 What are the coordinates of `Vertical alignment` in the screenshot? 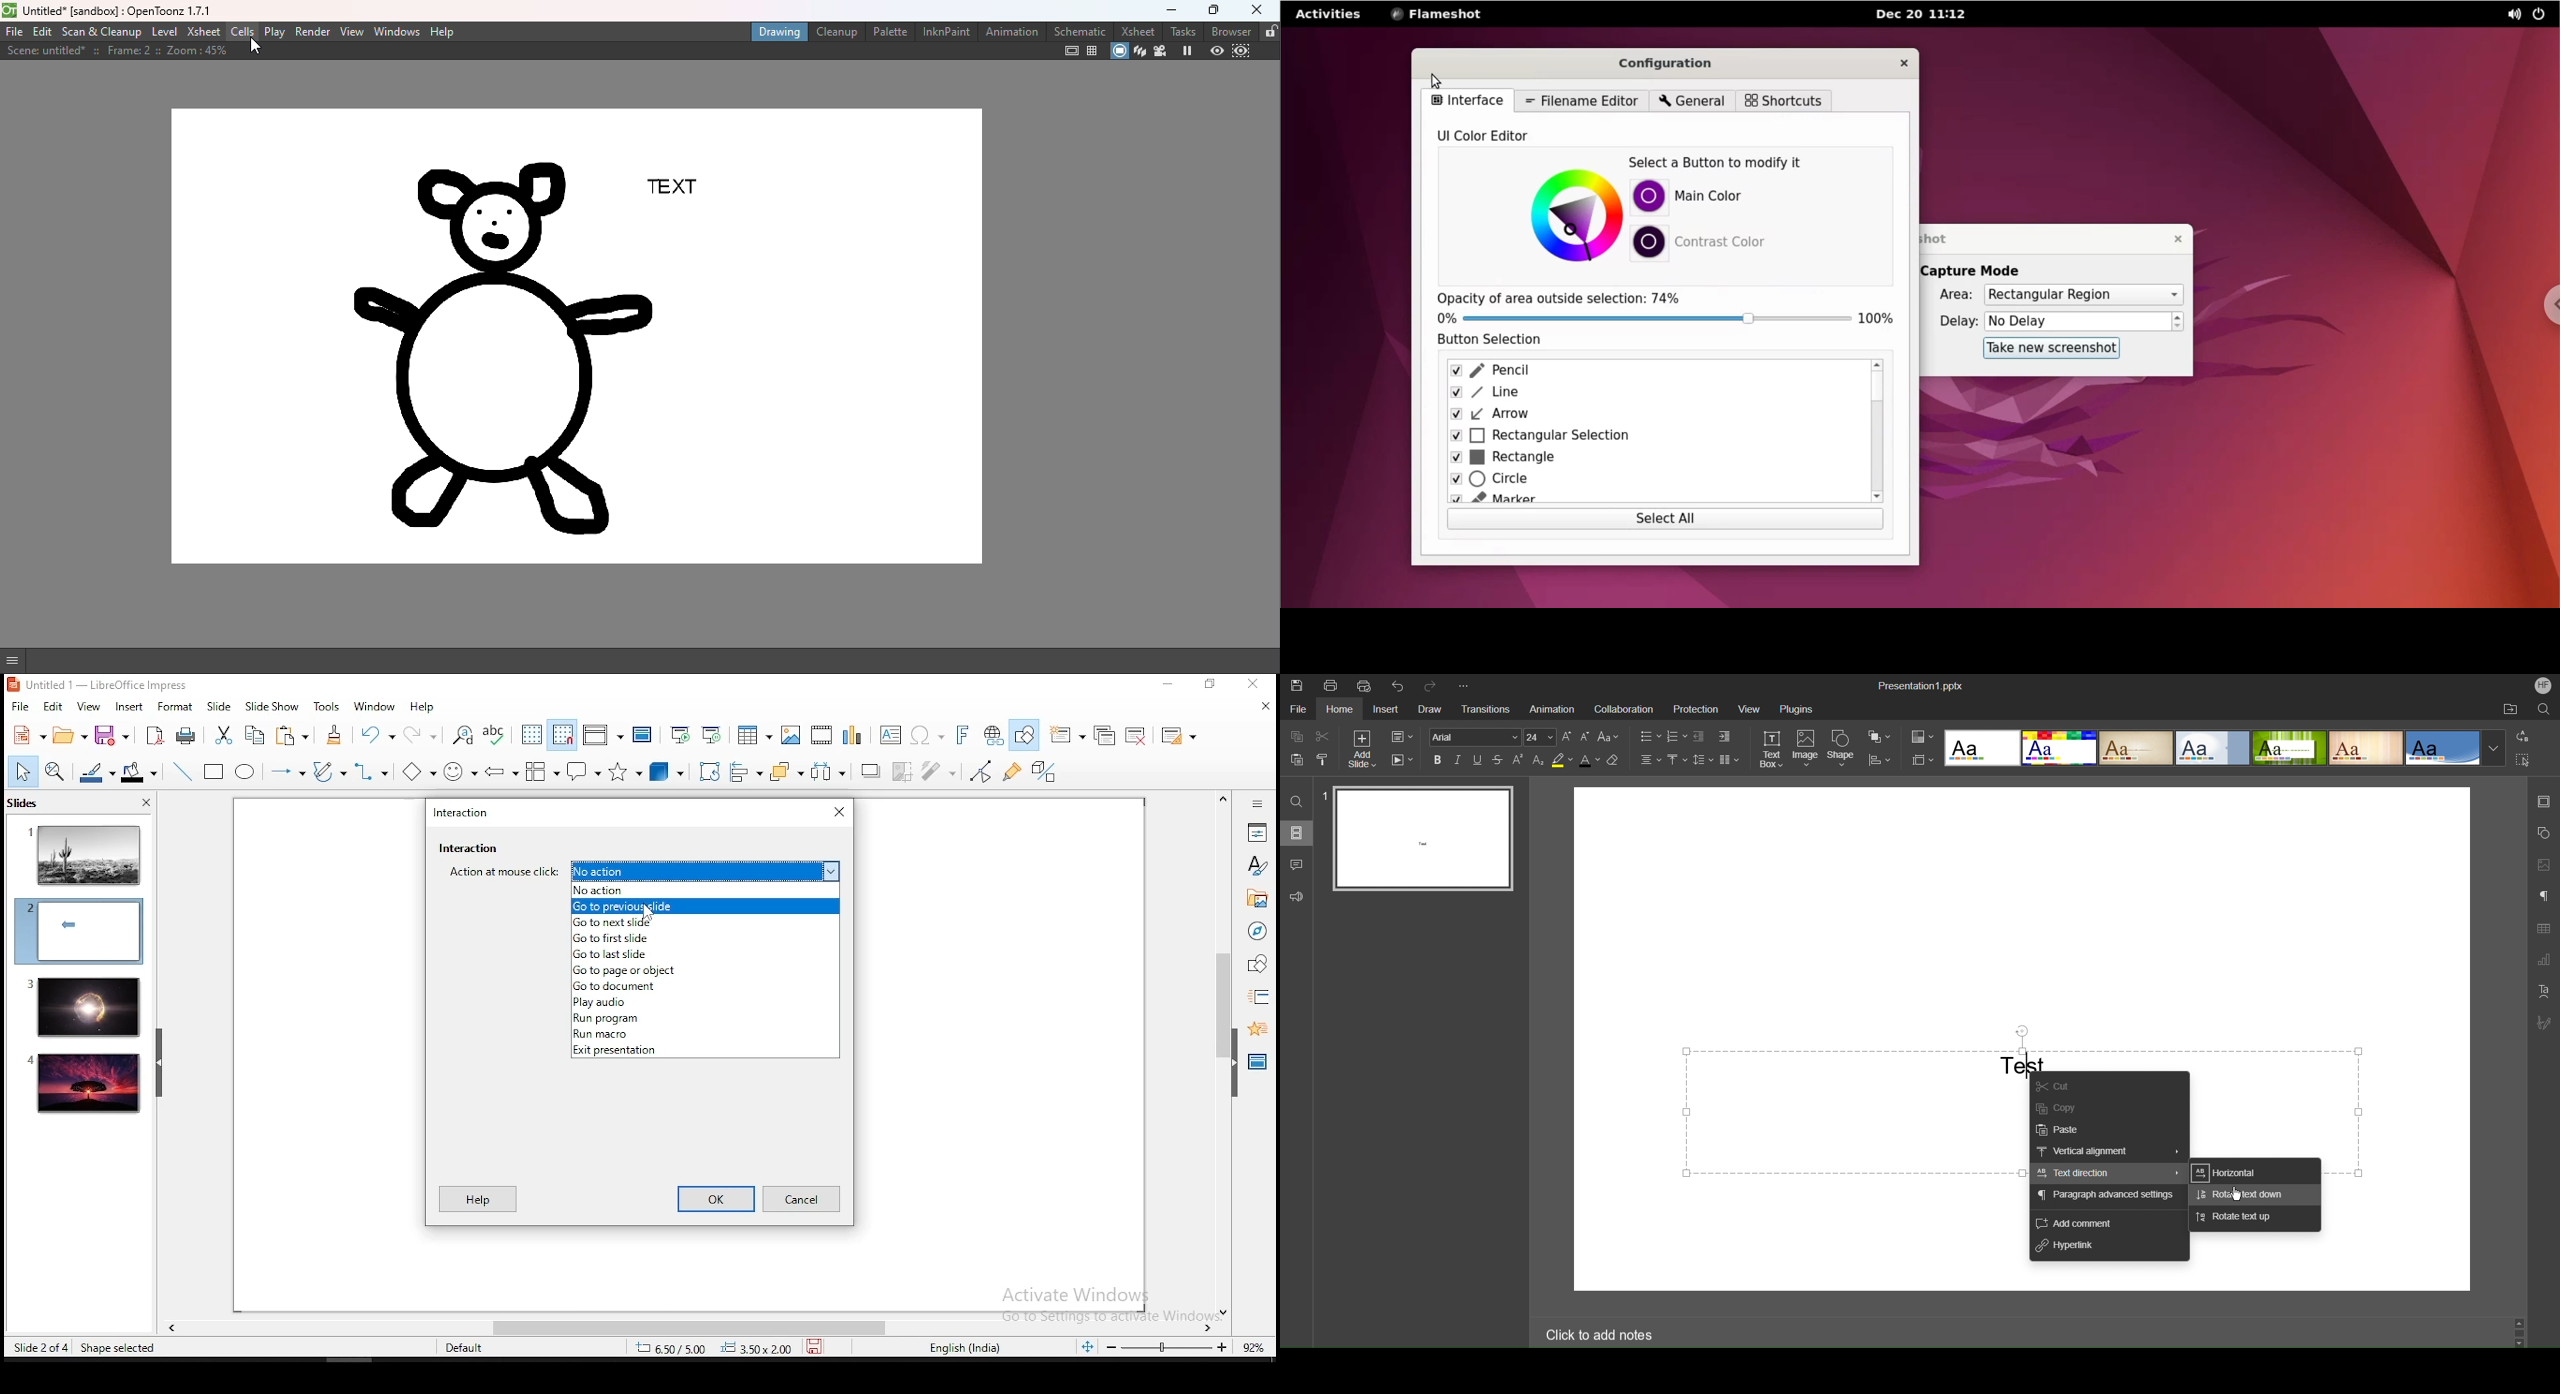 It's located at (2109, 1153).